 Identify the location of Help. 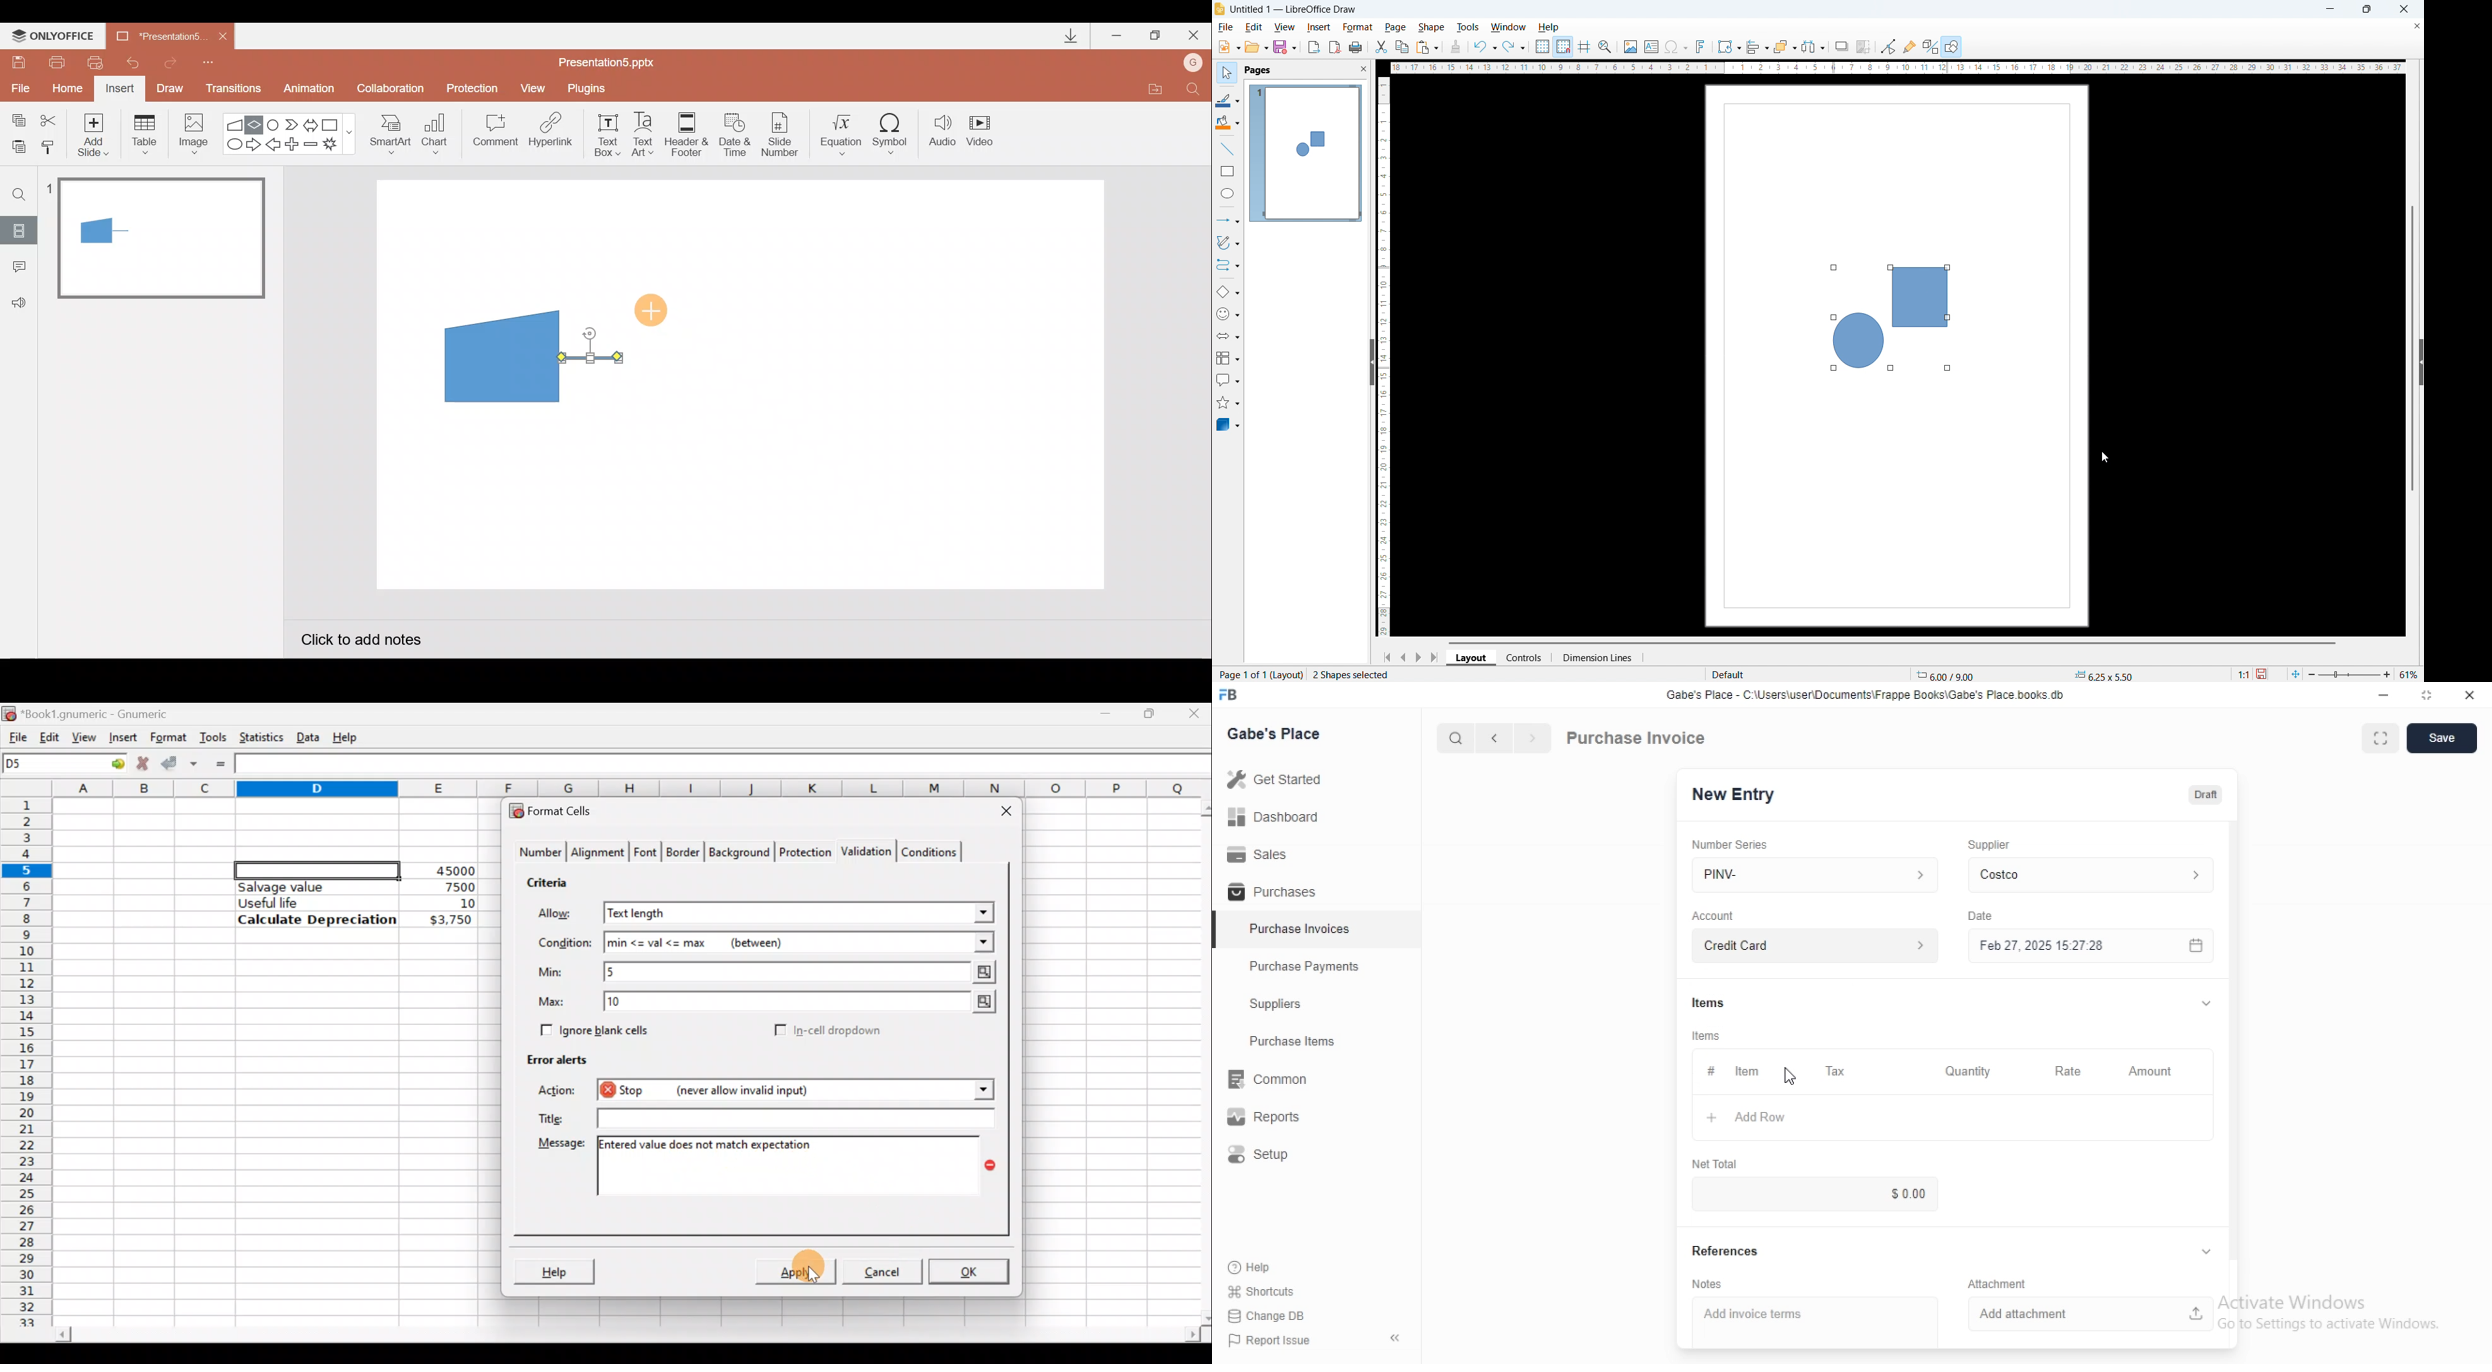
(554, 1271).